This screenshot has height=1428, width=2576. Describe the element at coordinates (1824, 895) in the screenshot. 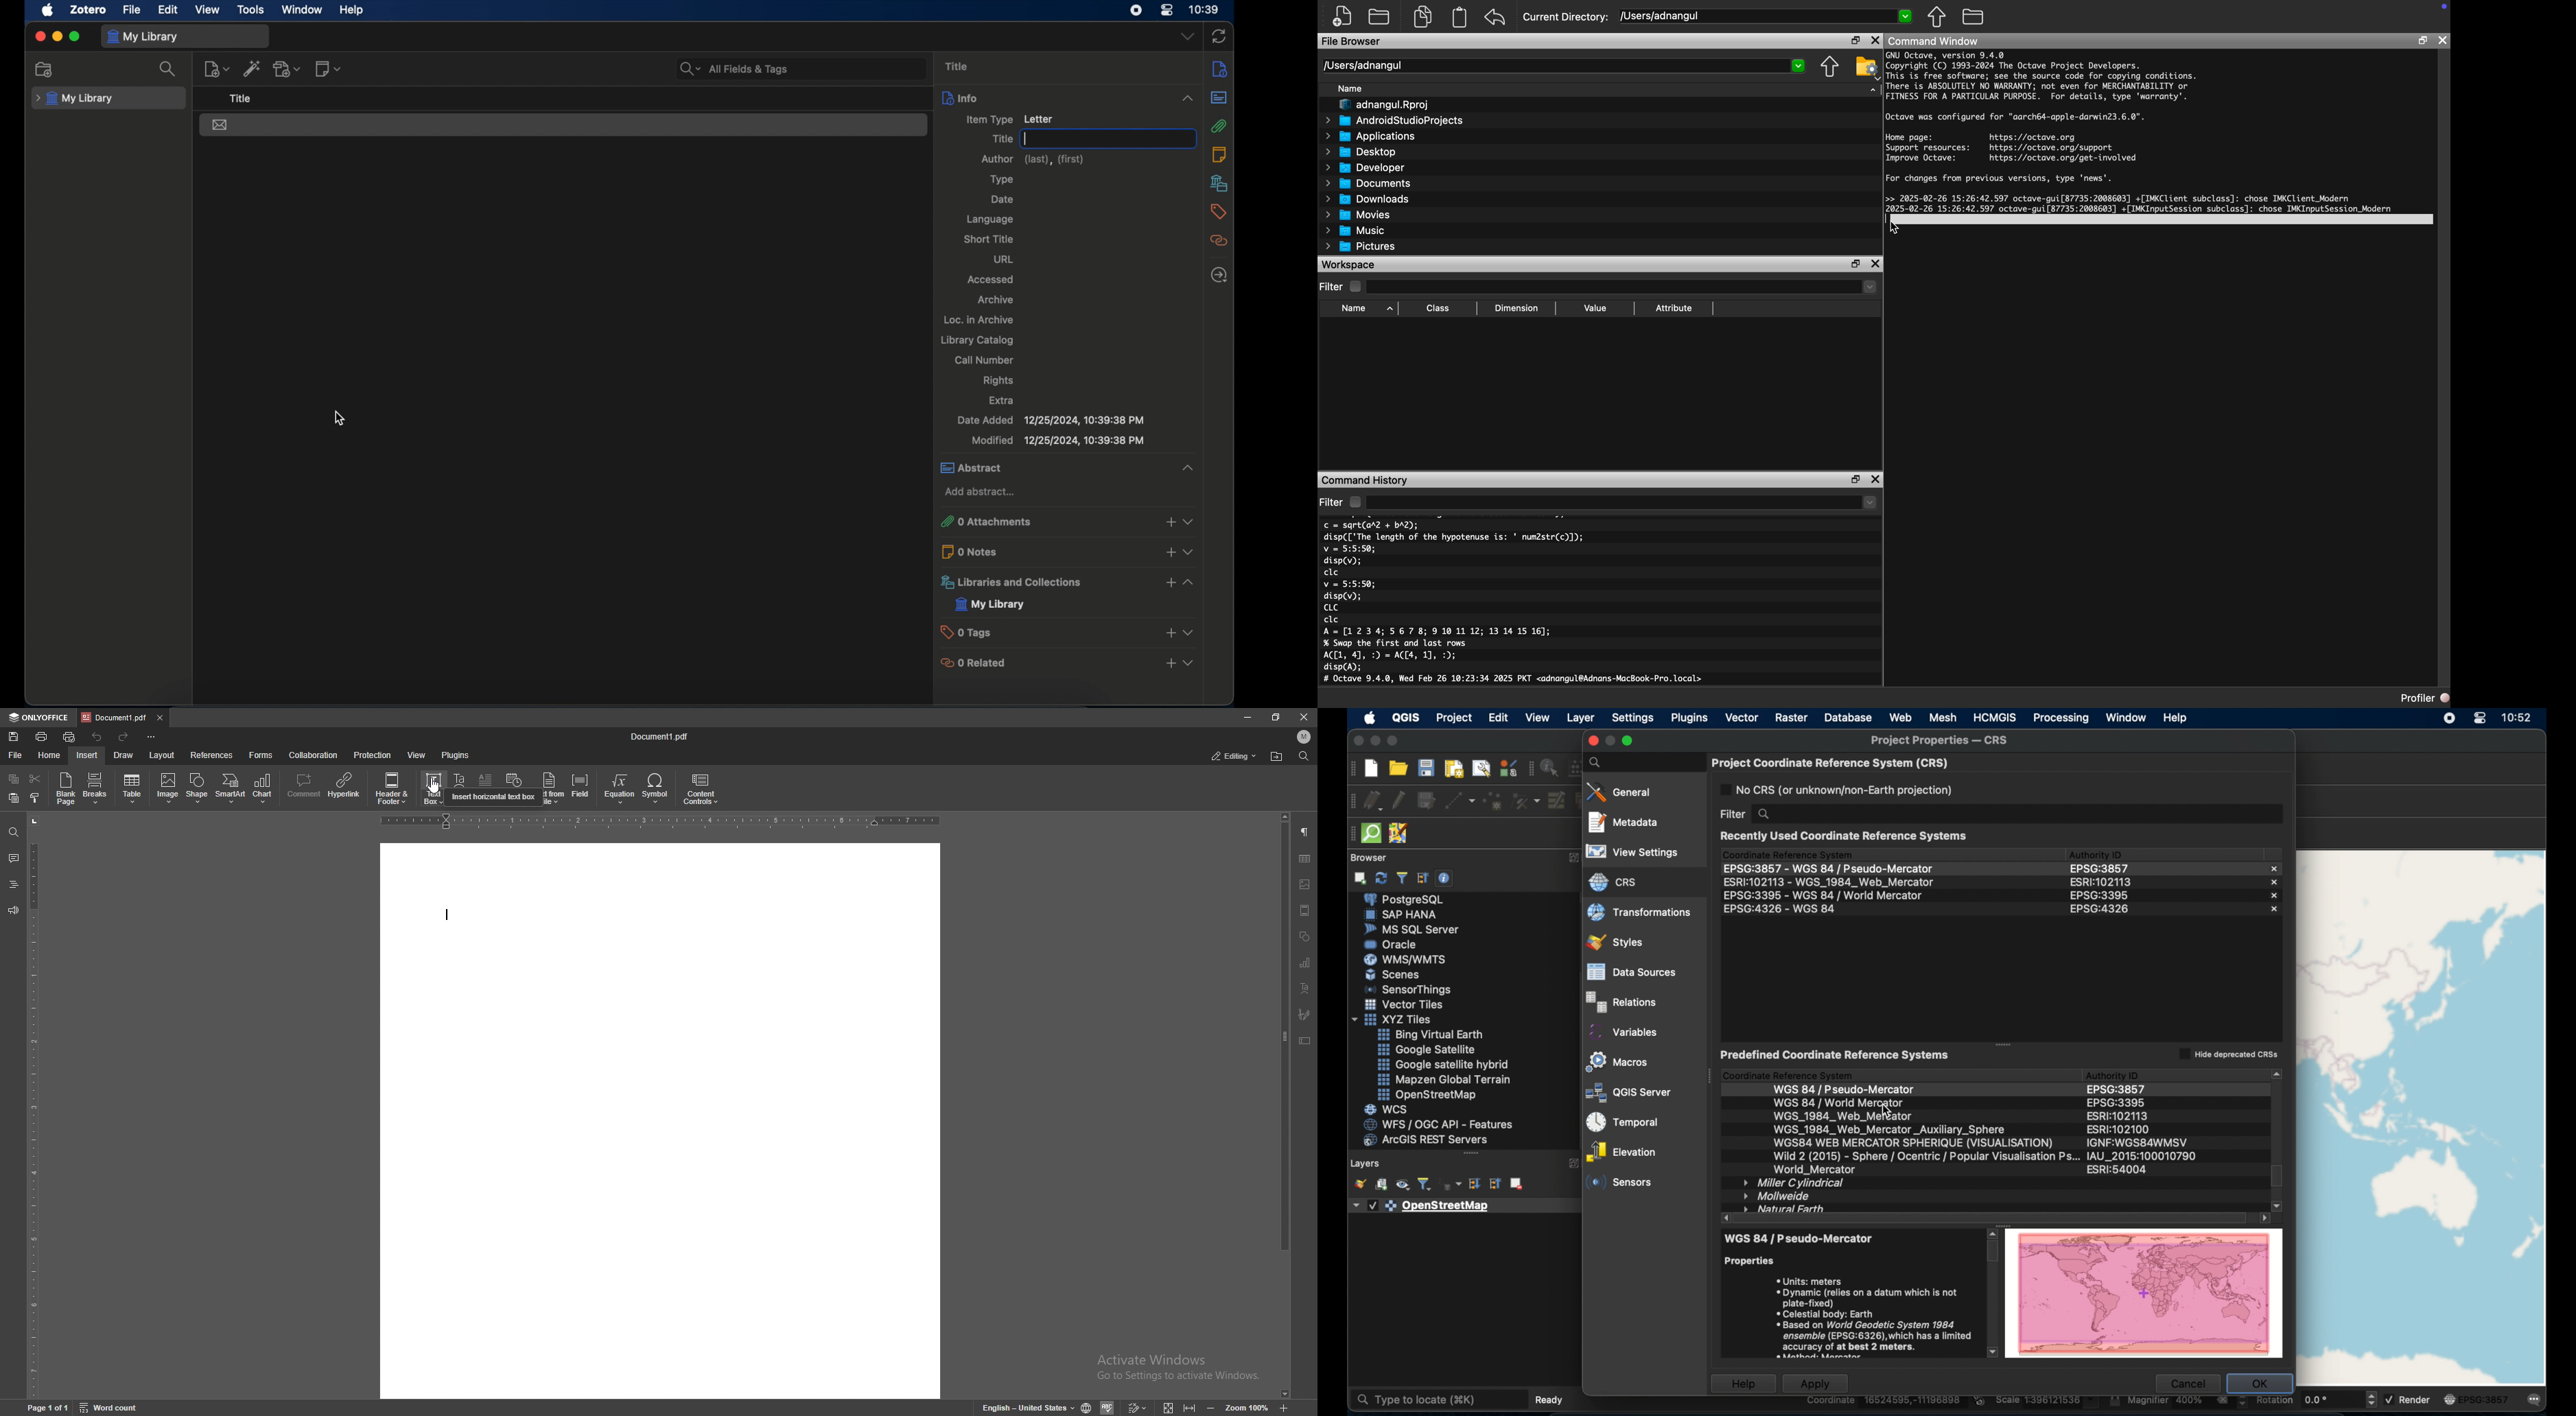

I see `EPSG:3395 - WGS 84 / World Mercator` at that location.